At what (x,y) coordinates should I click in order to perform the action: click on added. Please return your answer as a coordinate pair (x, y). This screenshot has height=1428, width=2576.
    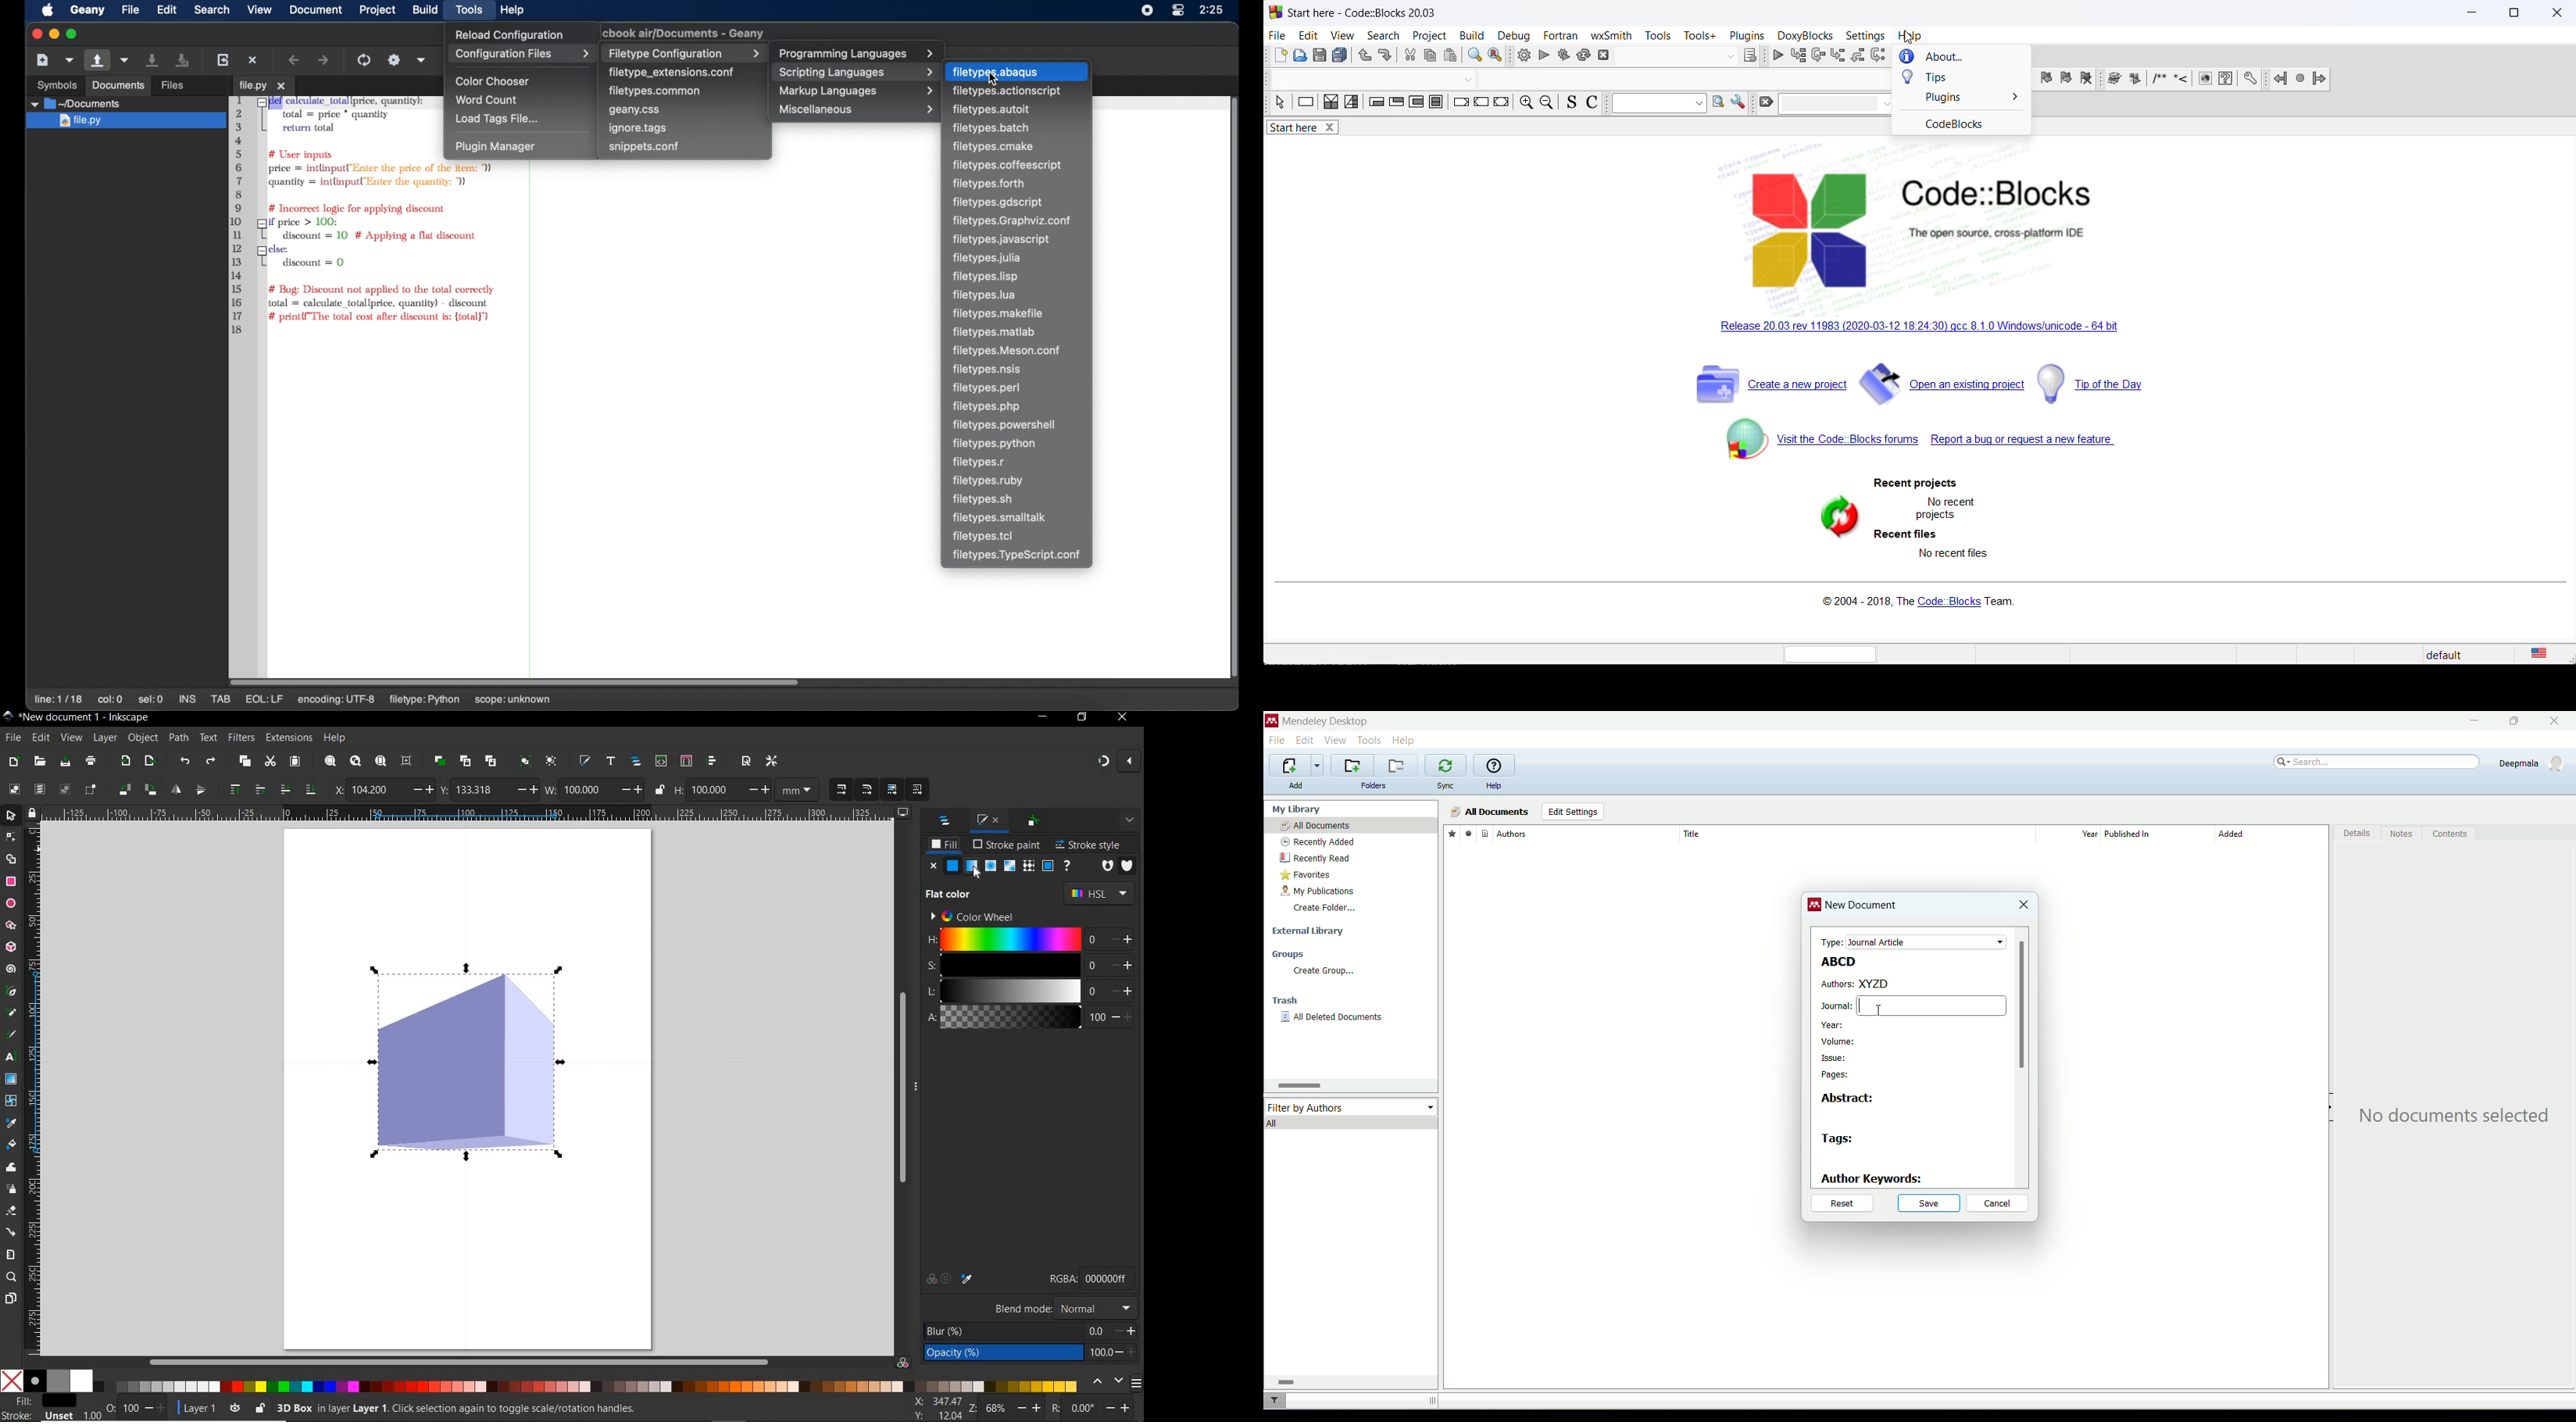
    Looking at the image, I should click on (2272, 837).